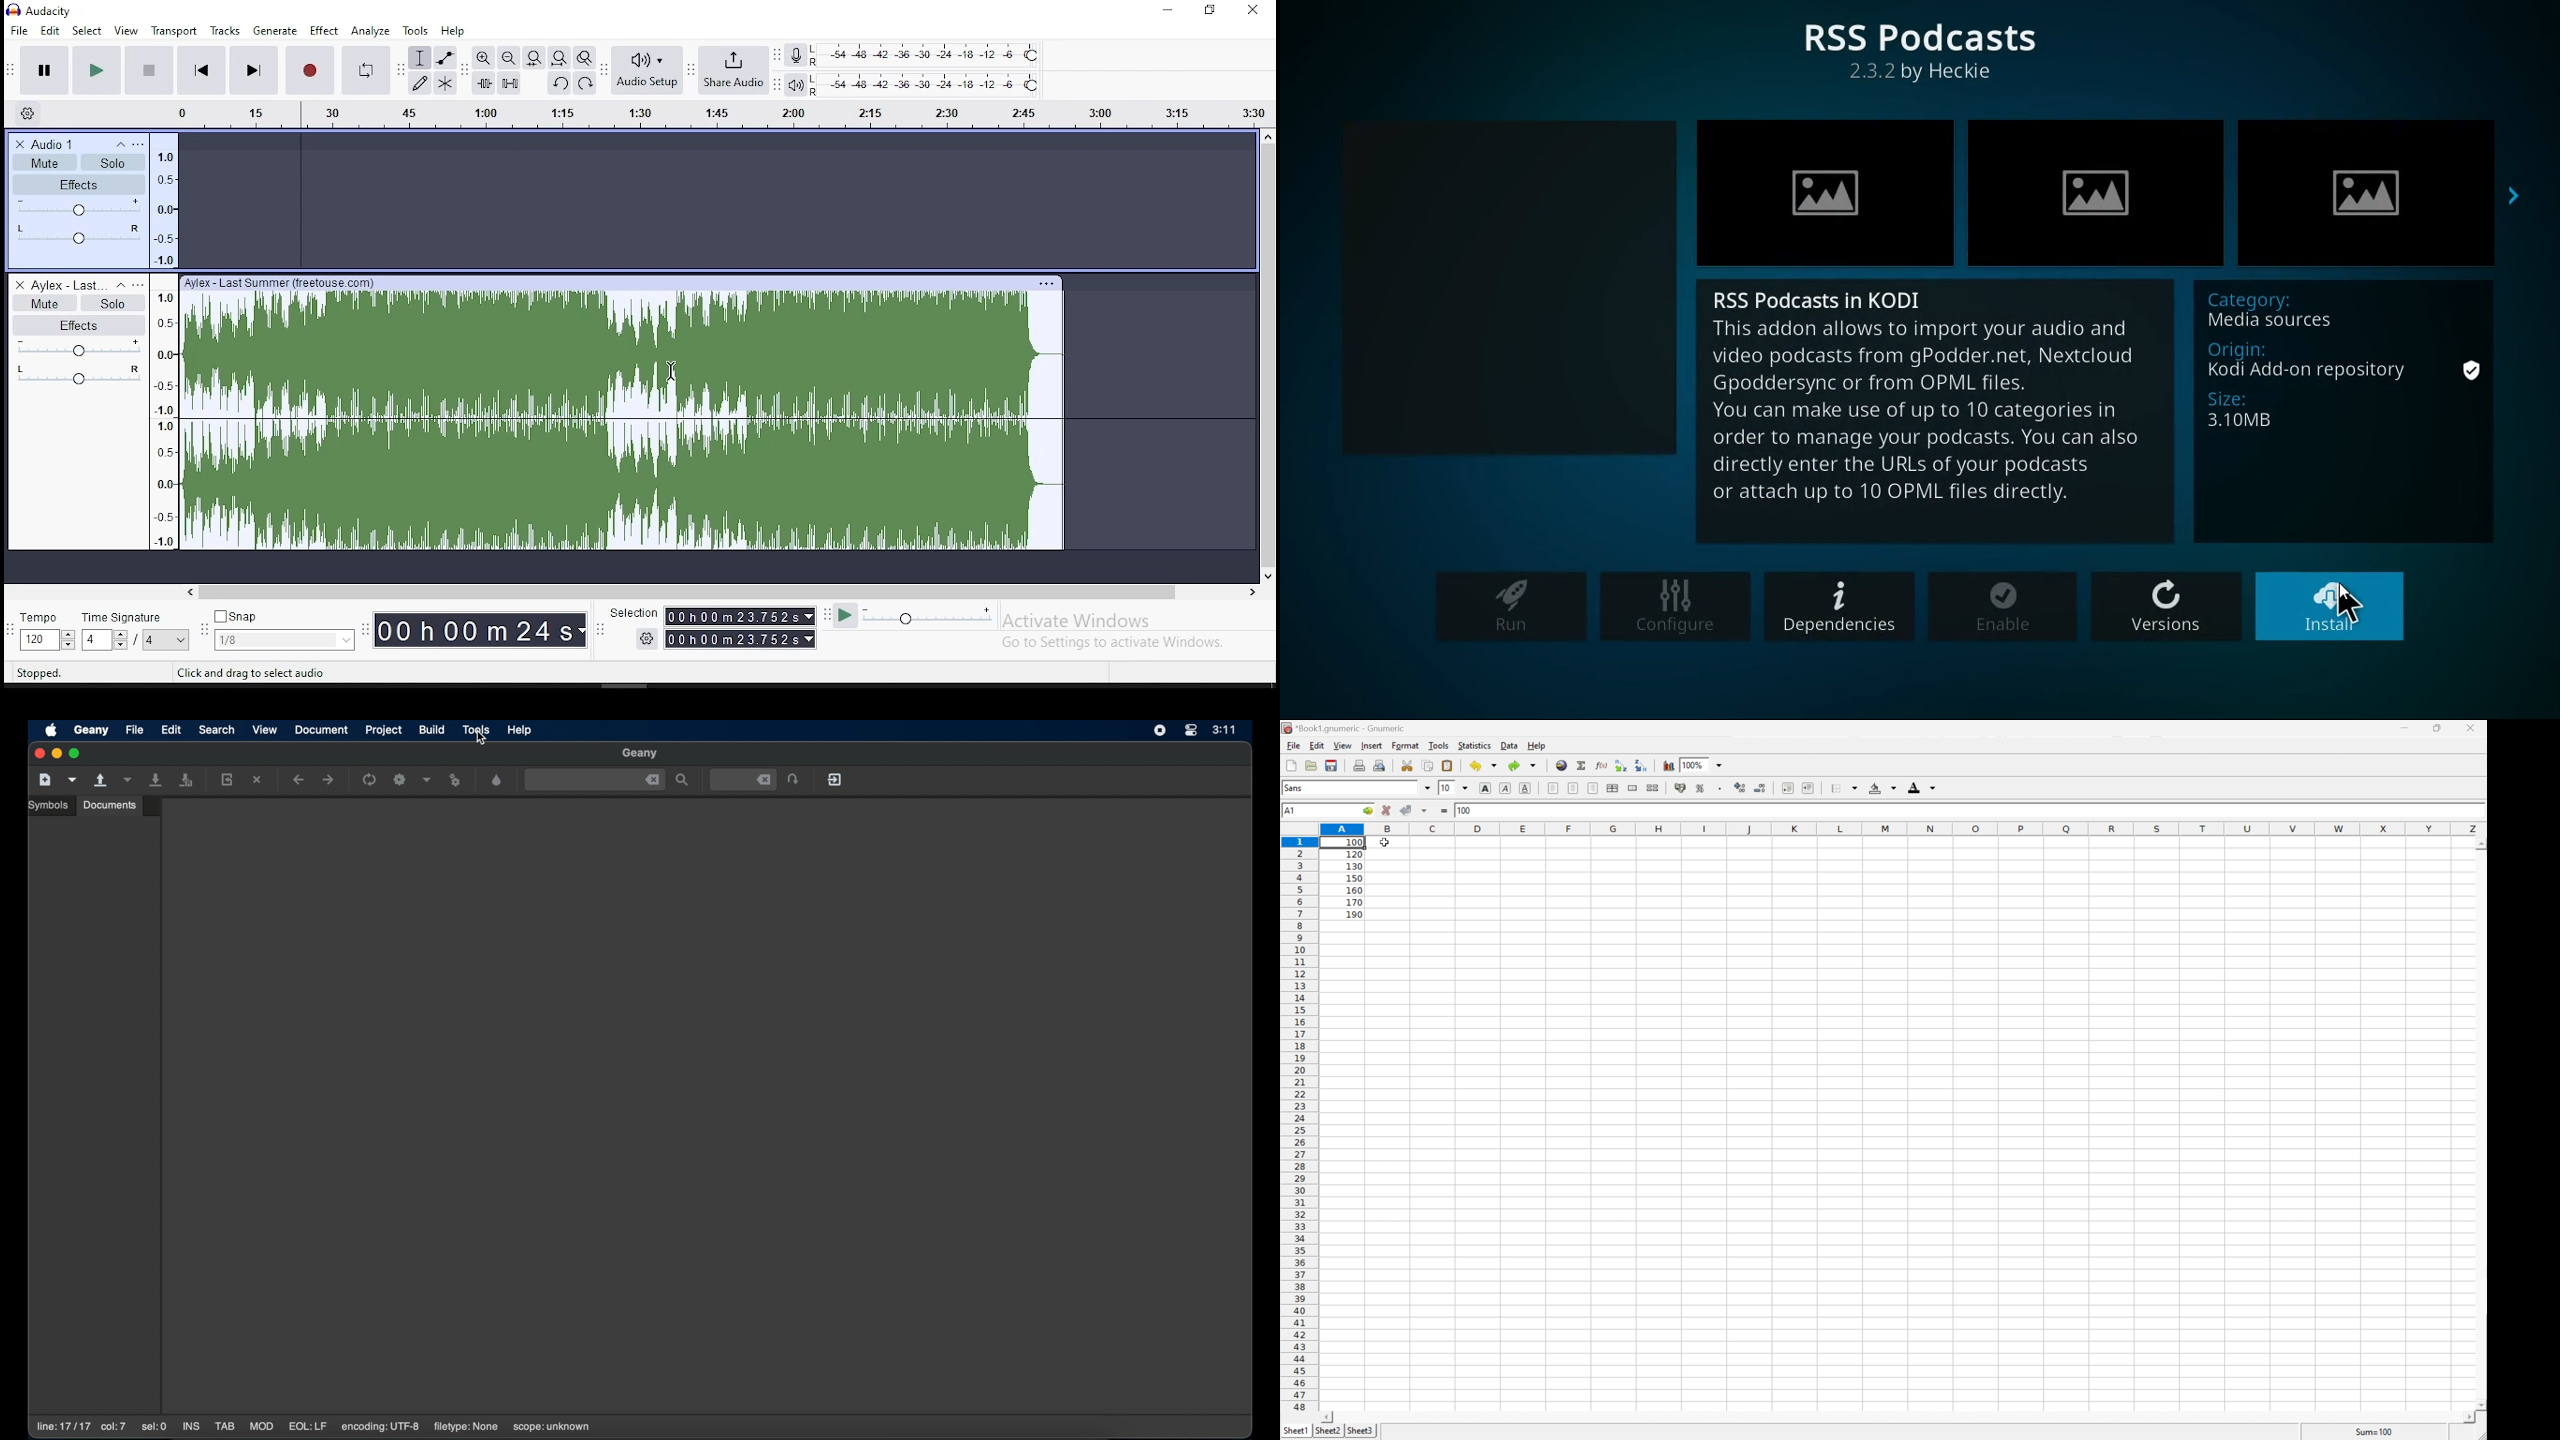  What do you see at coordinates (1343, 745) in the screenshot?
I see `View` at bounding box center [1343, 745].